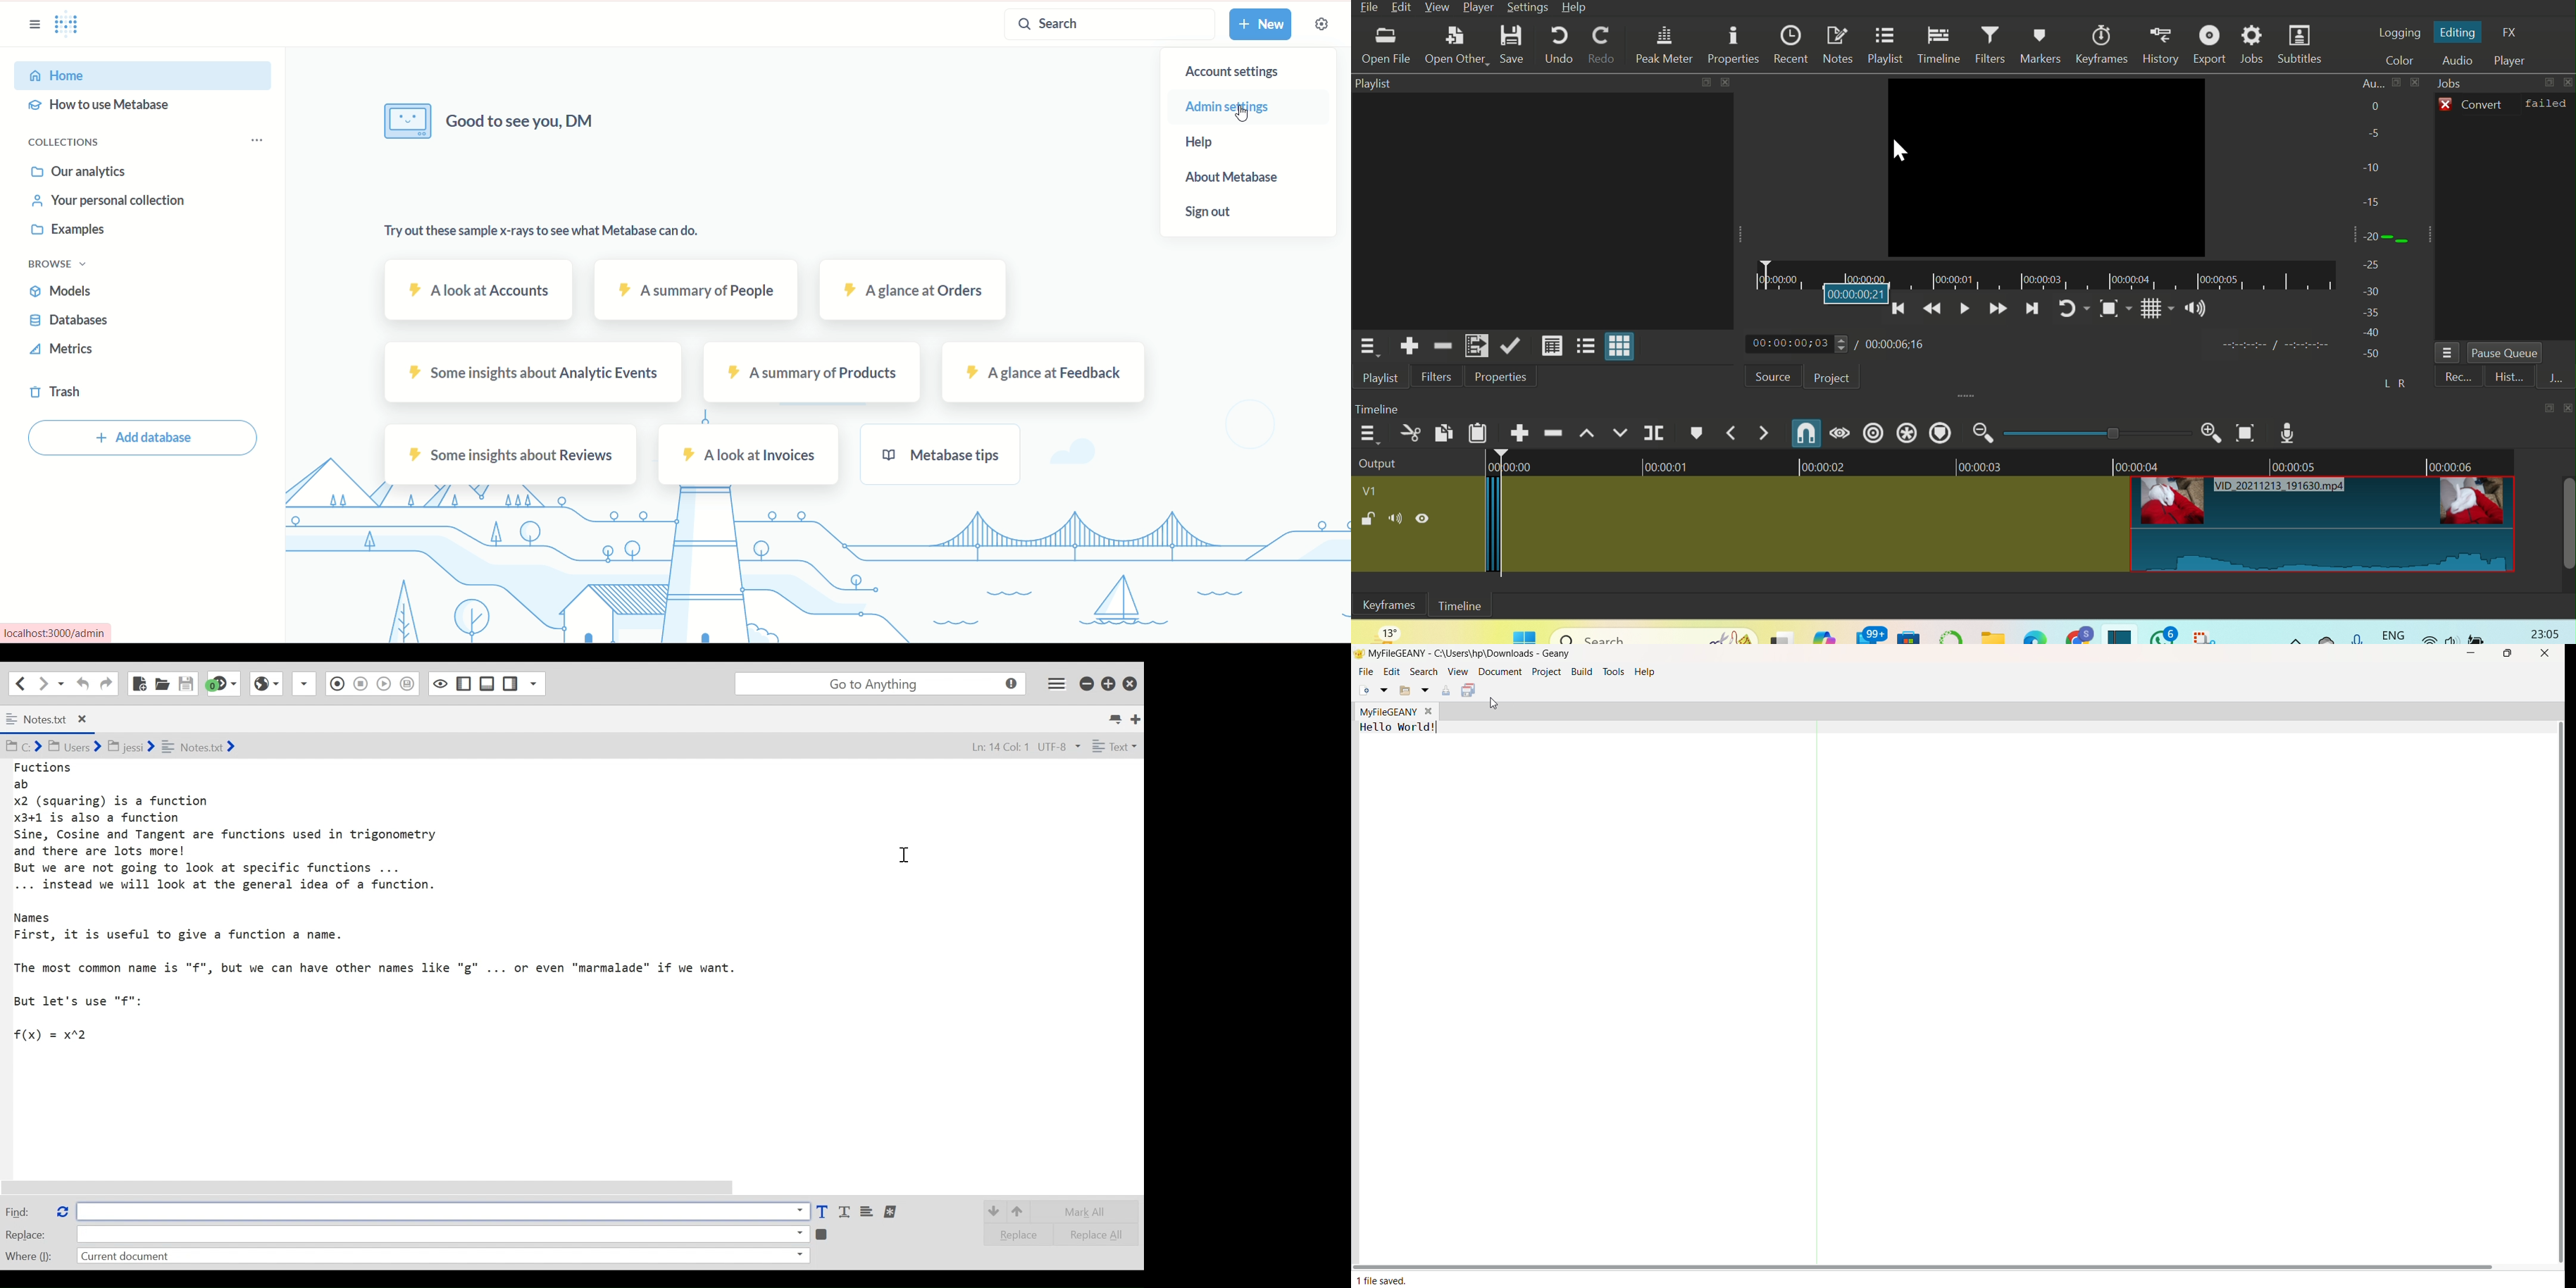 The width and height of the screenshot is (2576, 1288). What do you see at coordinates (62, 289) in the screenshot?
I see `models` at bounding box center [62, 289].